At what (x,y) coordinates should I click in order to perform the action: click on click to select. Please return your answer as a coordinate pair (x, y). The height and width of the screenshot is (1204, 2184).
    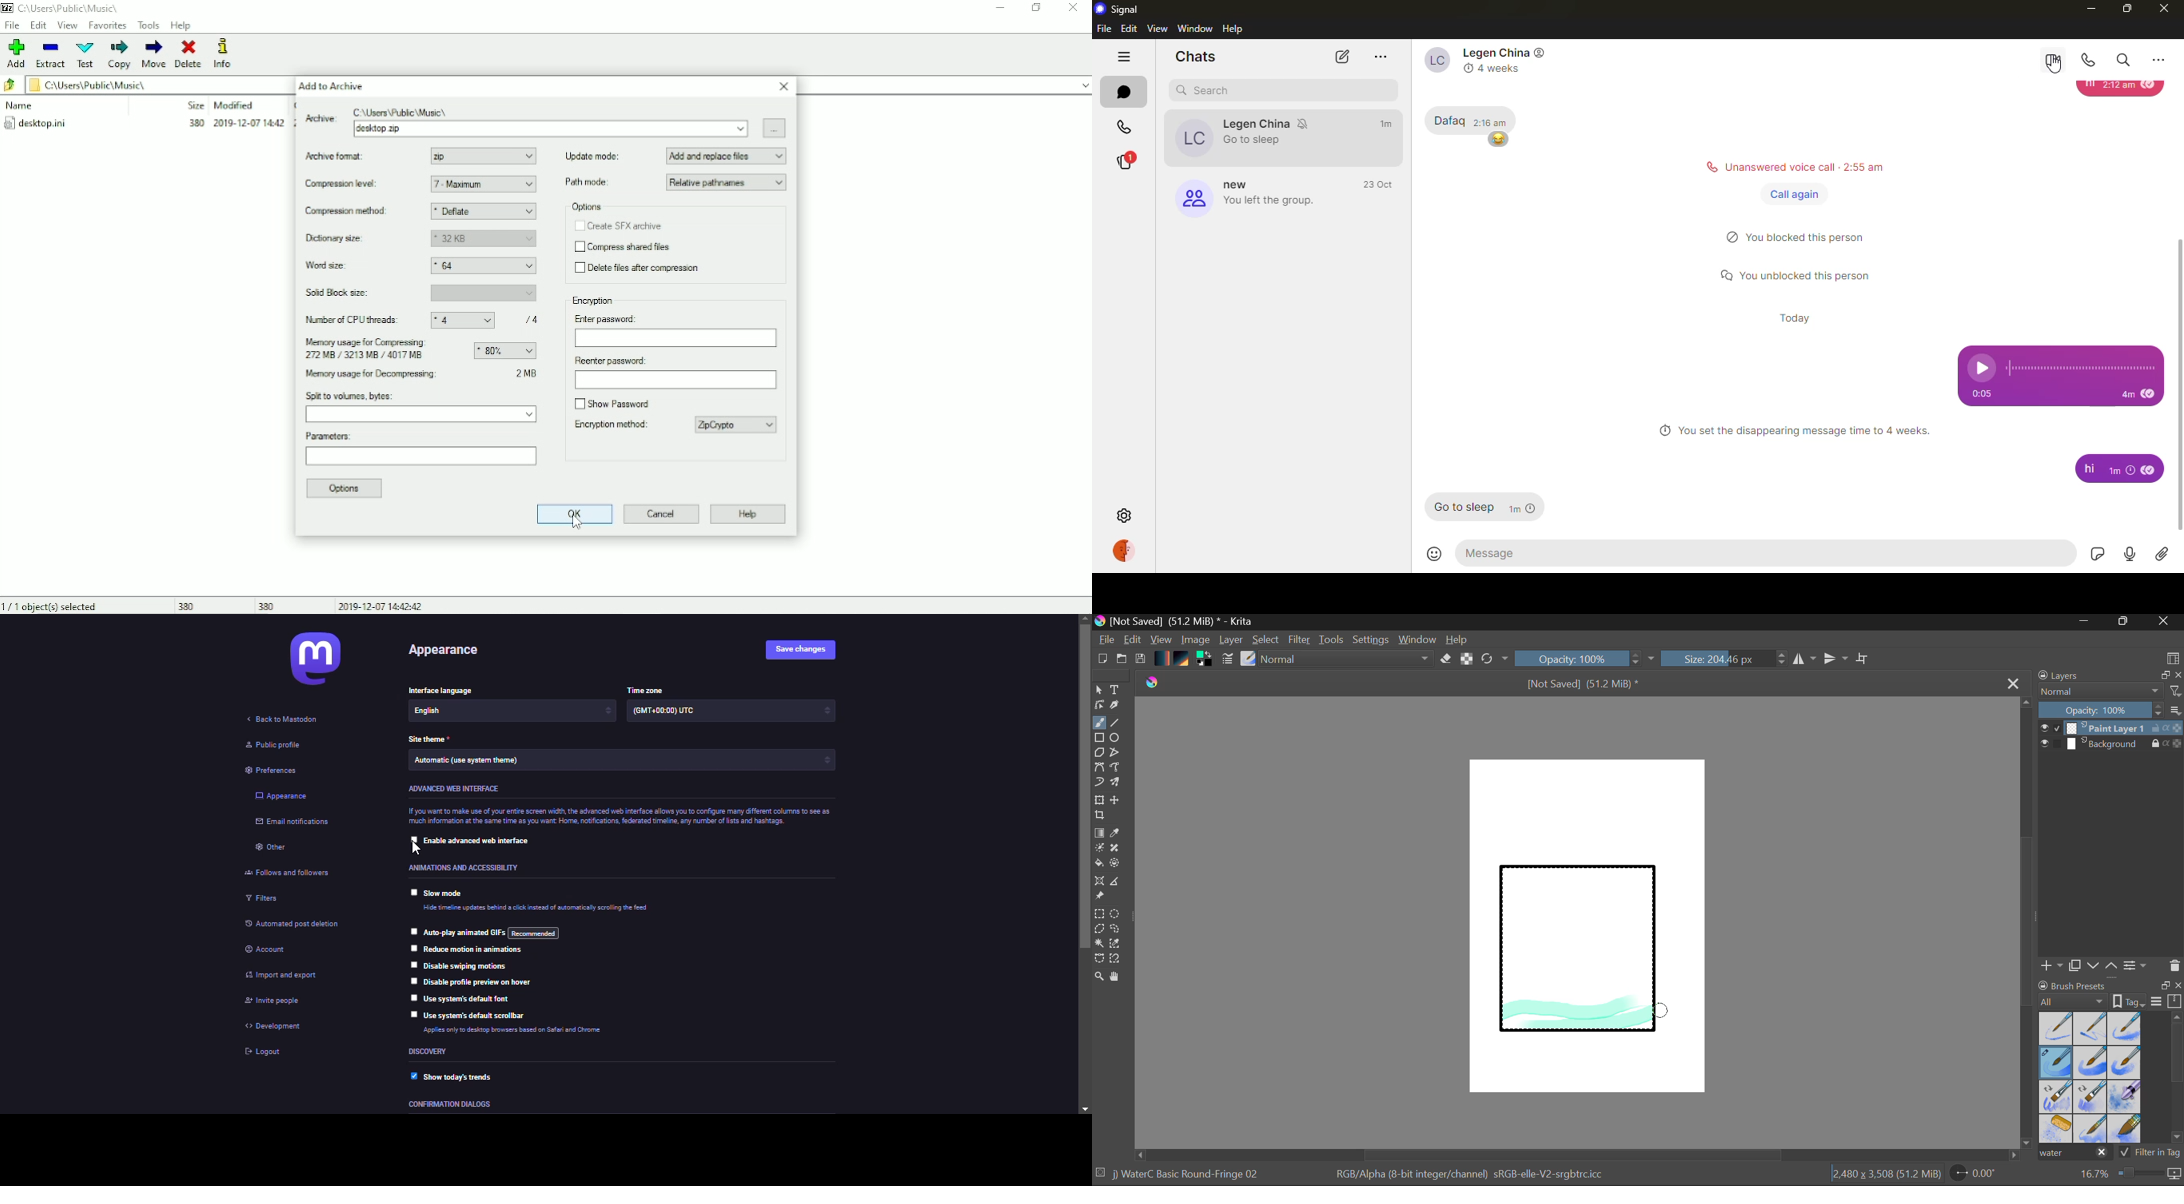
    Looking at the image, I should click on (408, 997).